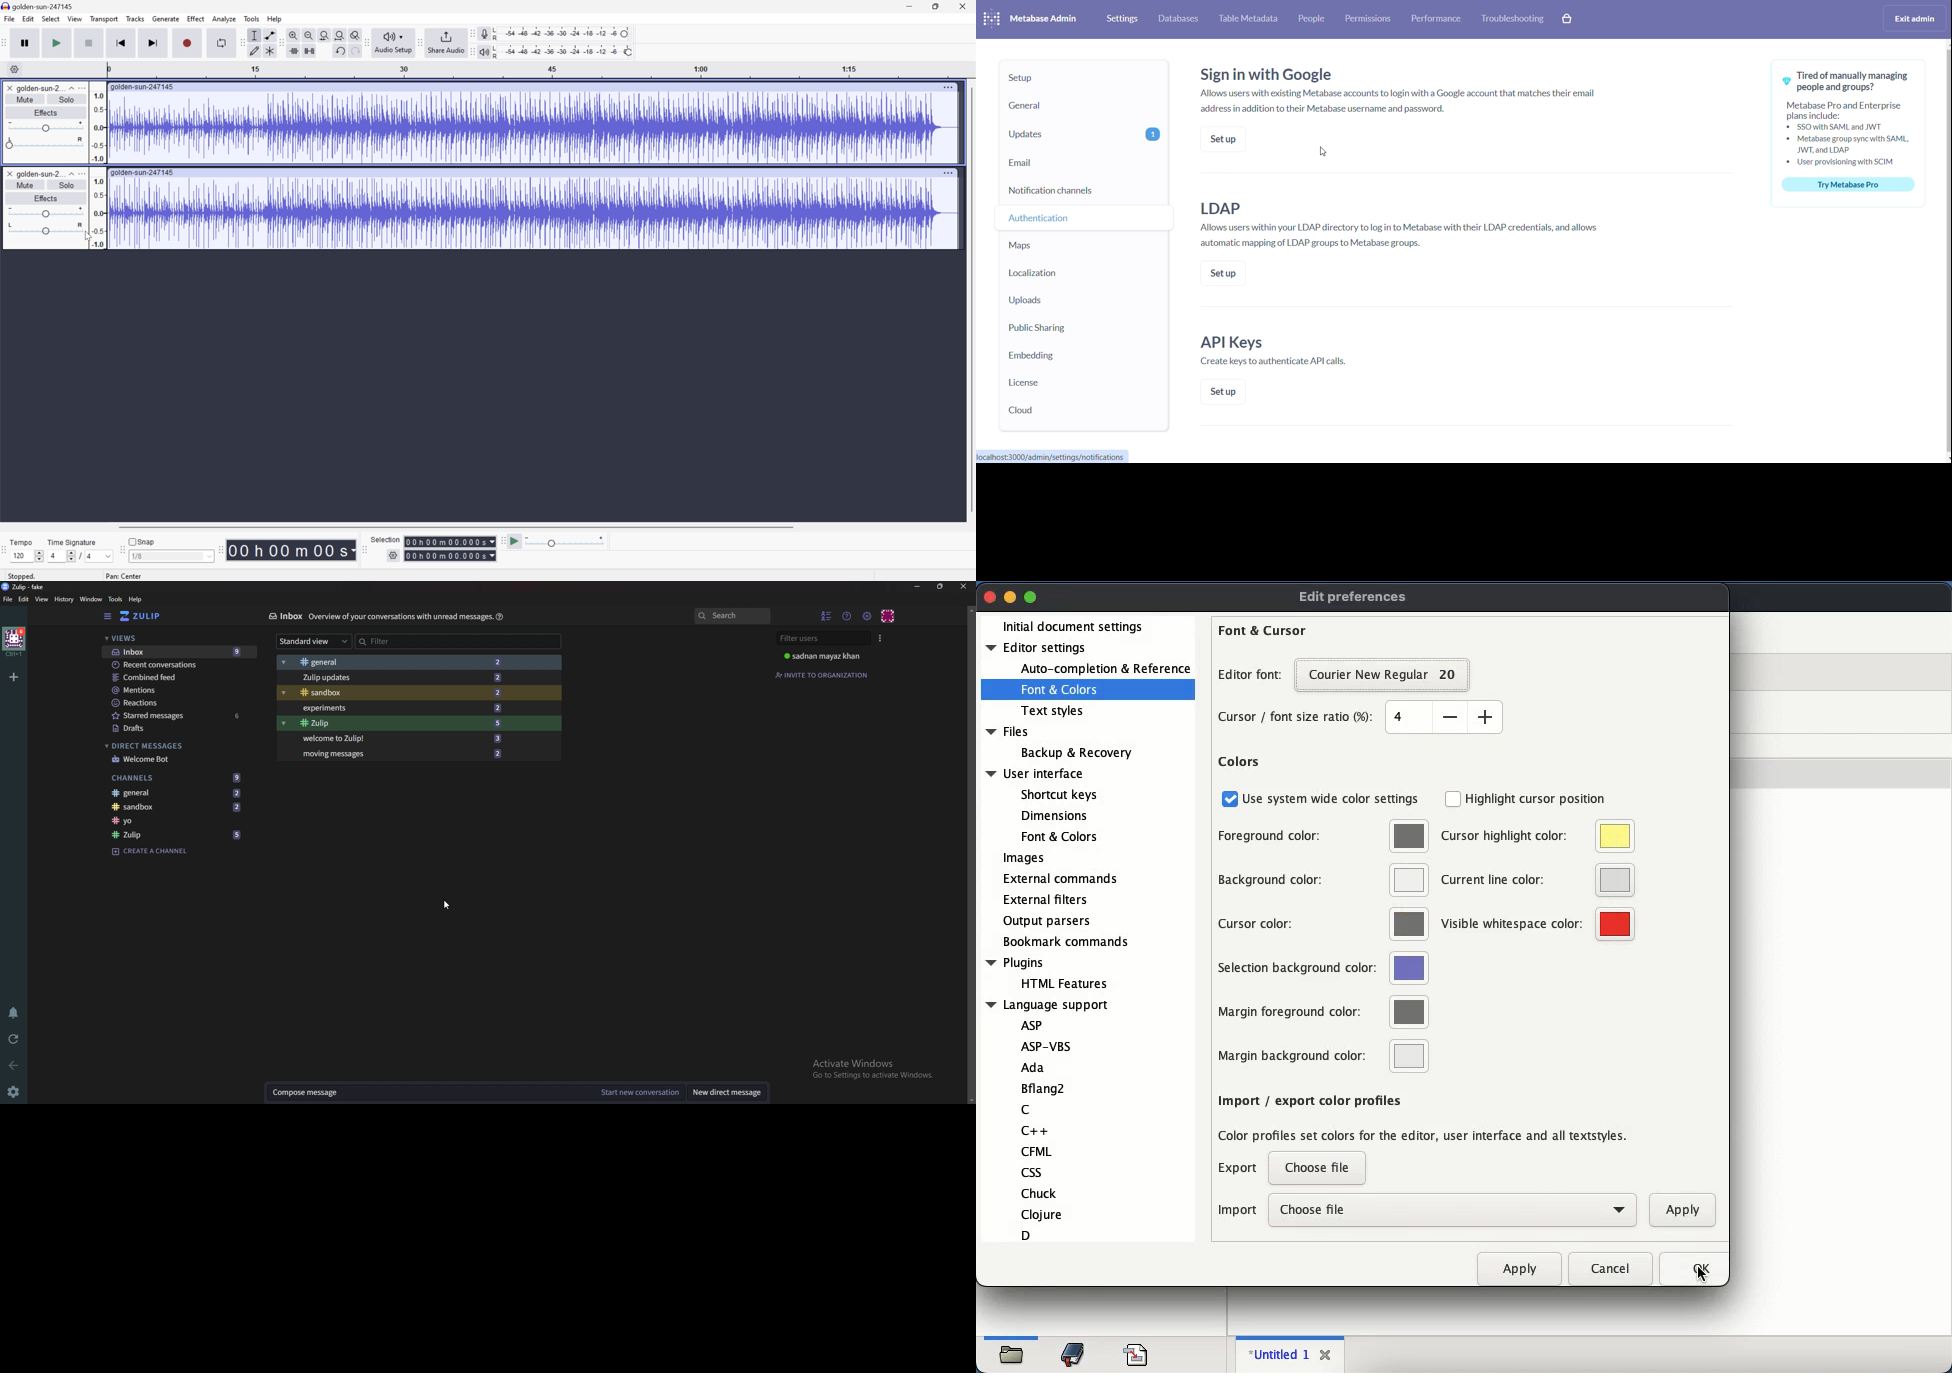 The image size is (1960, 1400). Describe the element at coordinates (88, 43) in the screenshot. I see `Stop` at that location.